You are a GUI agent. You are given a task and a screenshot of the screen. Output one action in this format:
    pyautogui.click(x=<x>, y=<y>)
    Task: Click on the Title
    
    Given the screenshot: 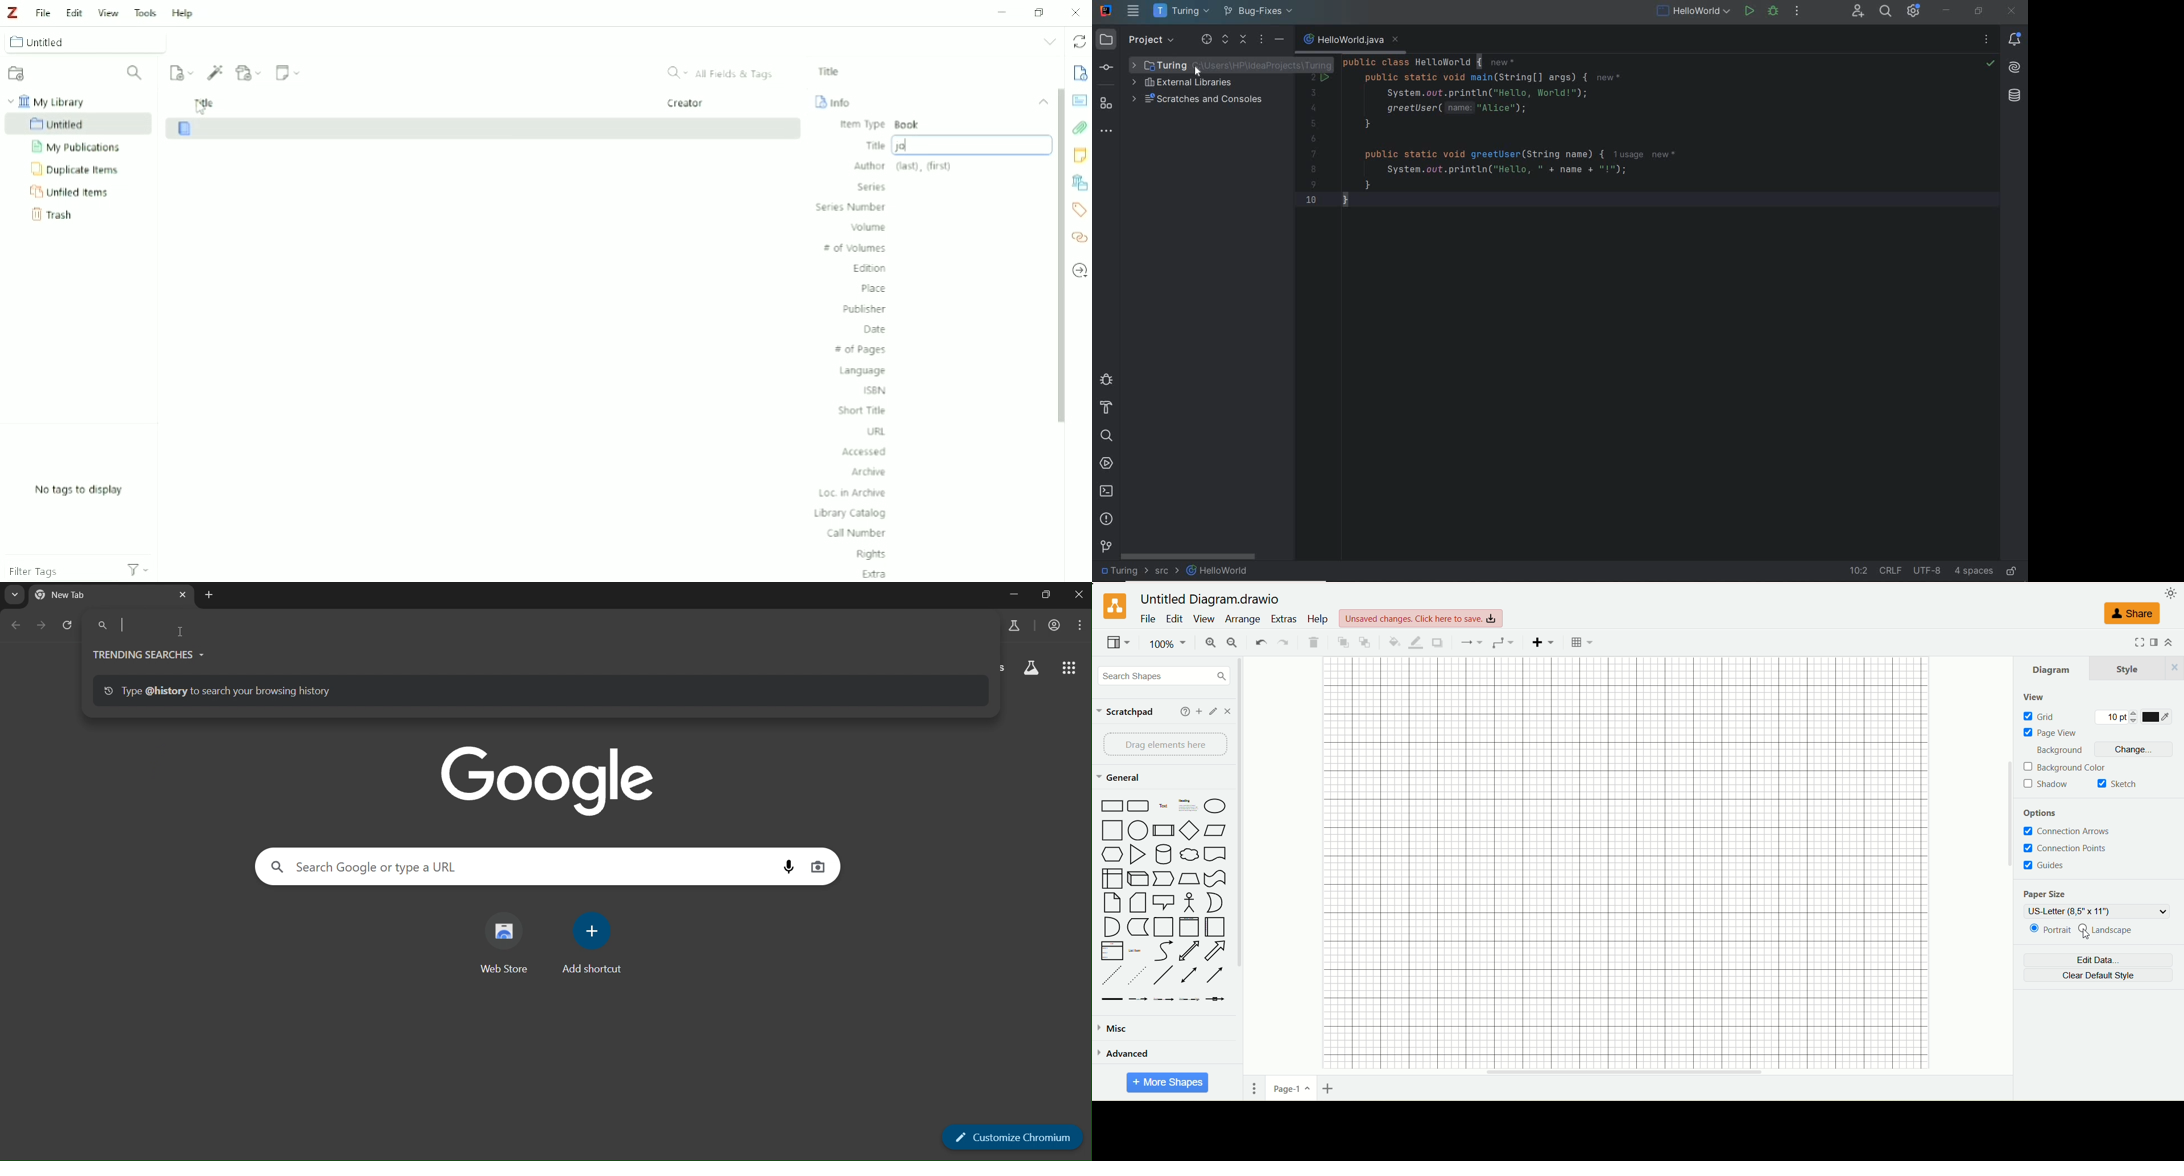 What is the action you would take?
    pyautogui.click(x=832, y=71)
    